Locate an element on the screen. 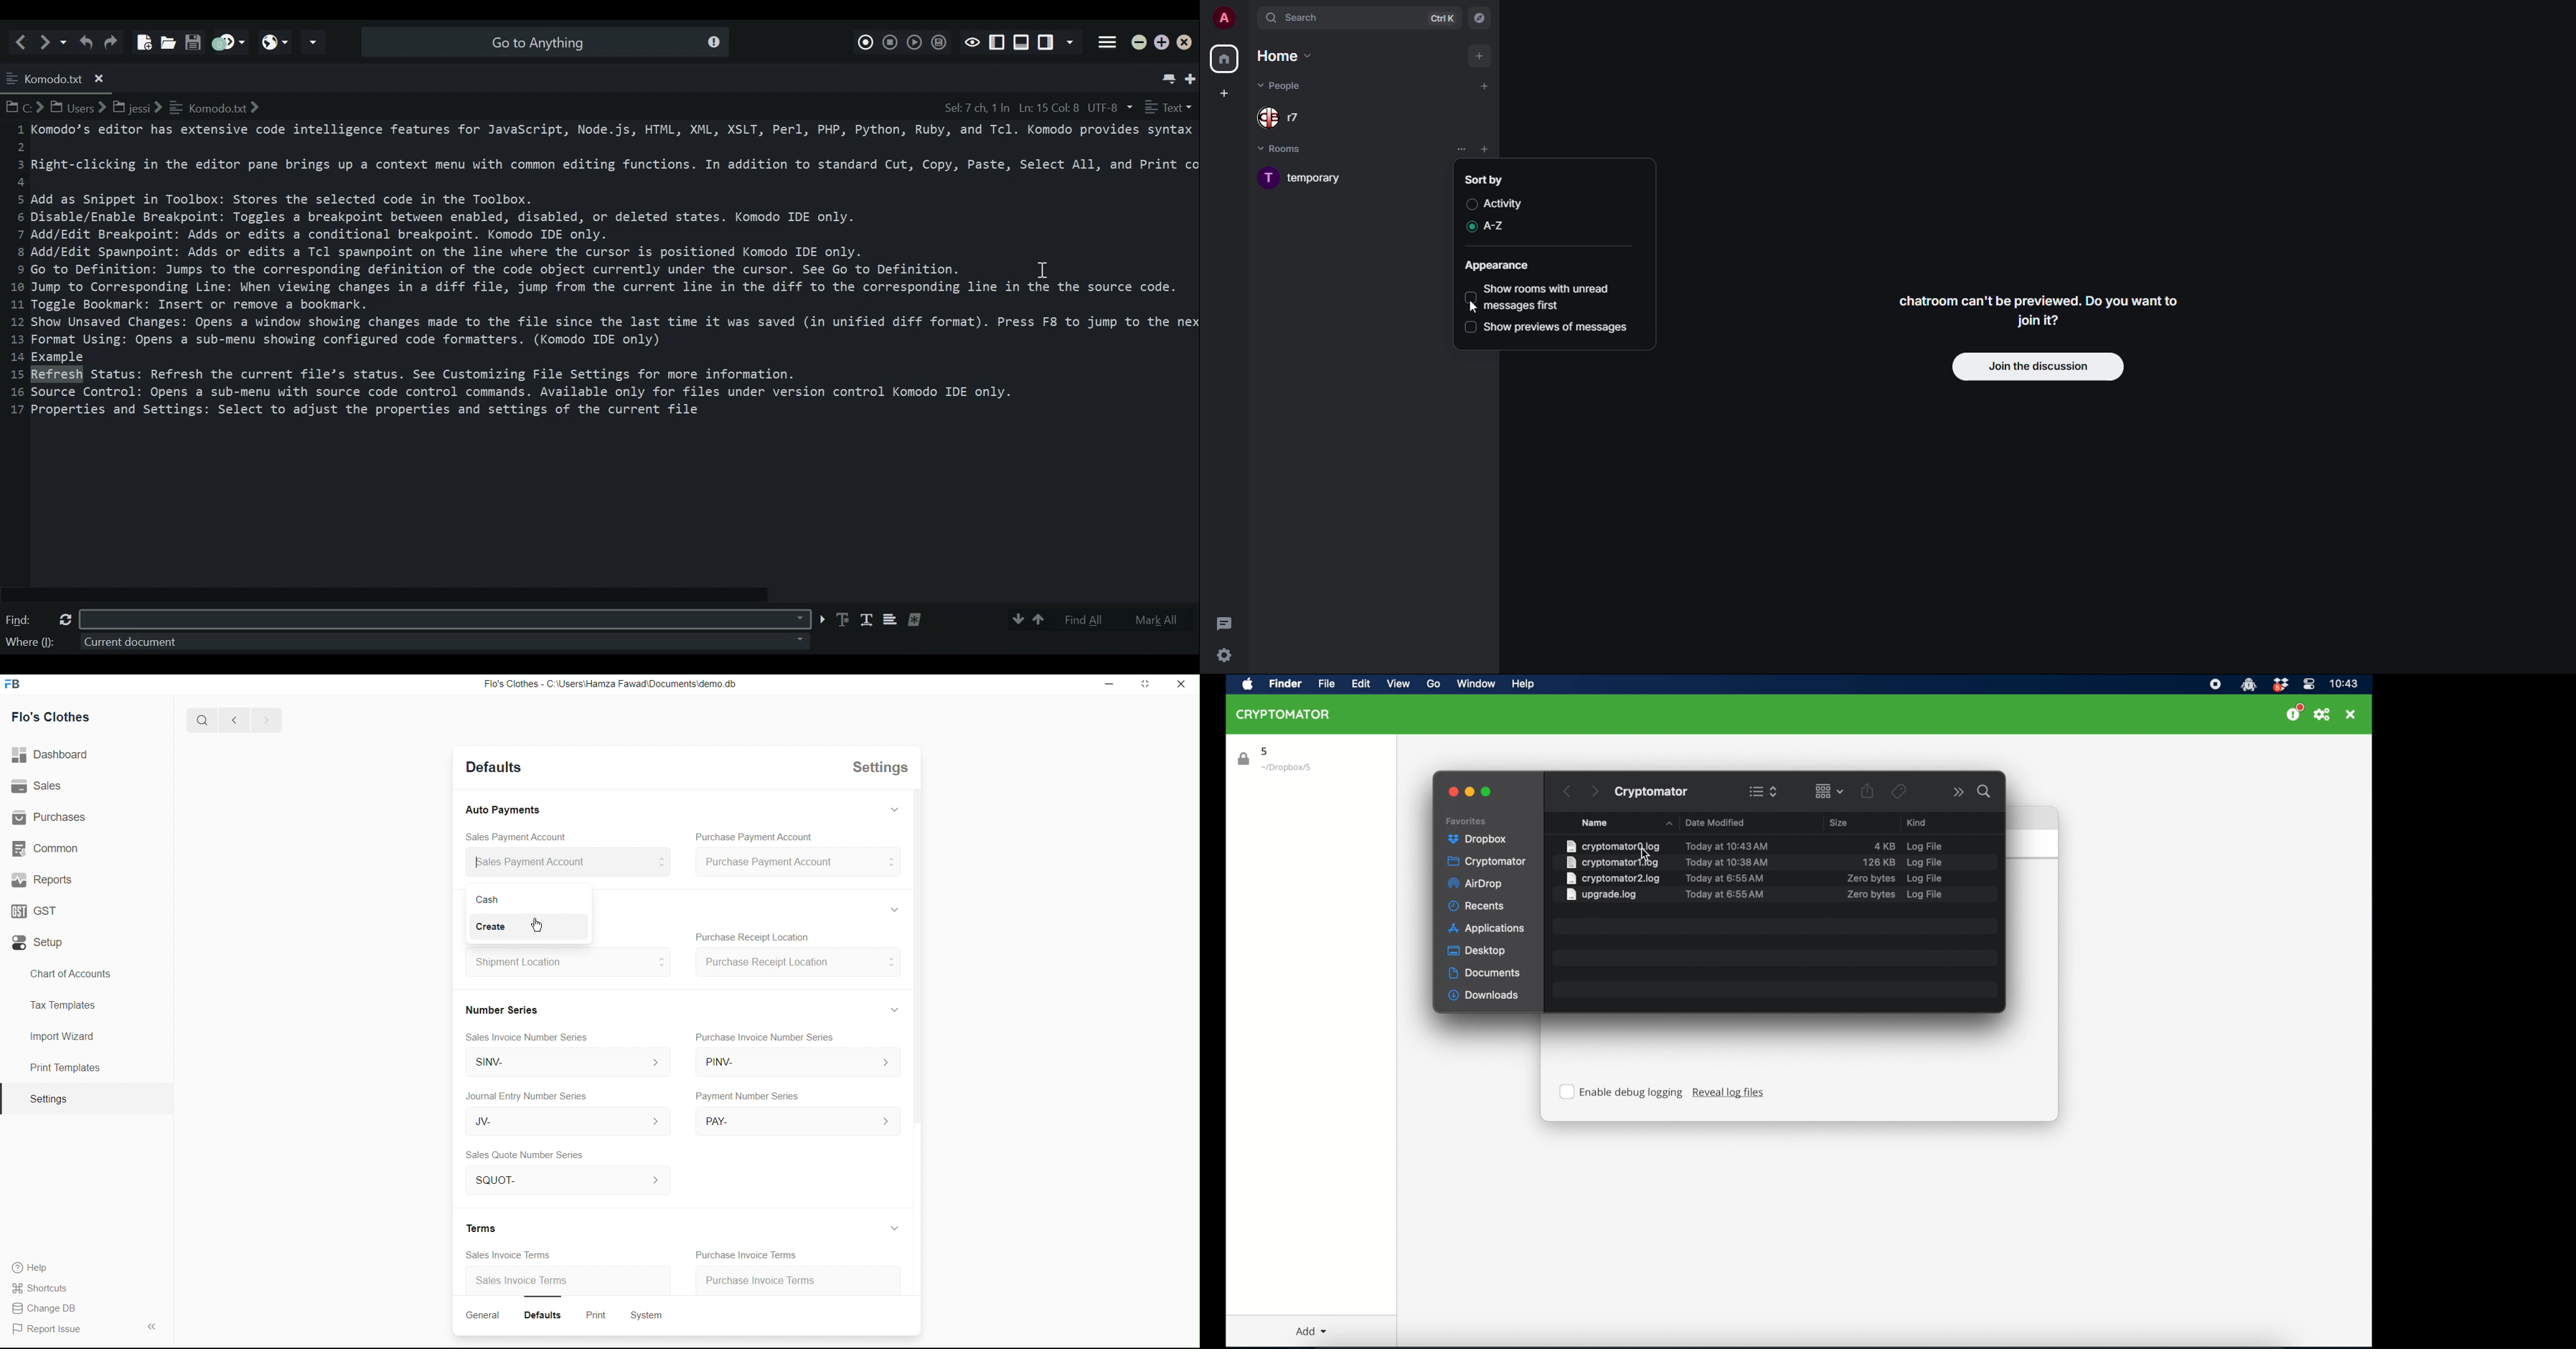 Image resolution: width=2576 pixels, height=1372 pixels. Hide  is located at coordinates (892, 812).